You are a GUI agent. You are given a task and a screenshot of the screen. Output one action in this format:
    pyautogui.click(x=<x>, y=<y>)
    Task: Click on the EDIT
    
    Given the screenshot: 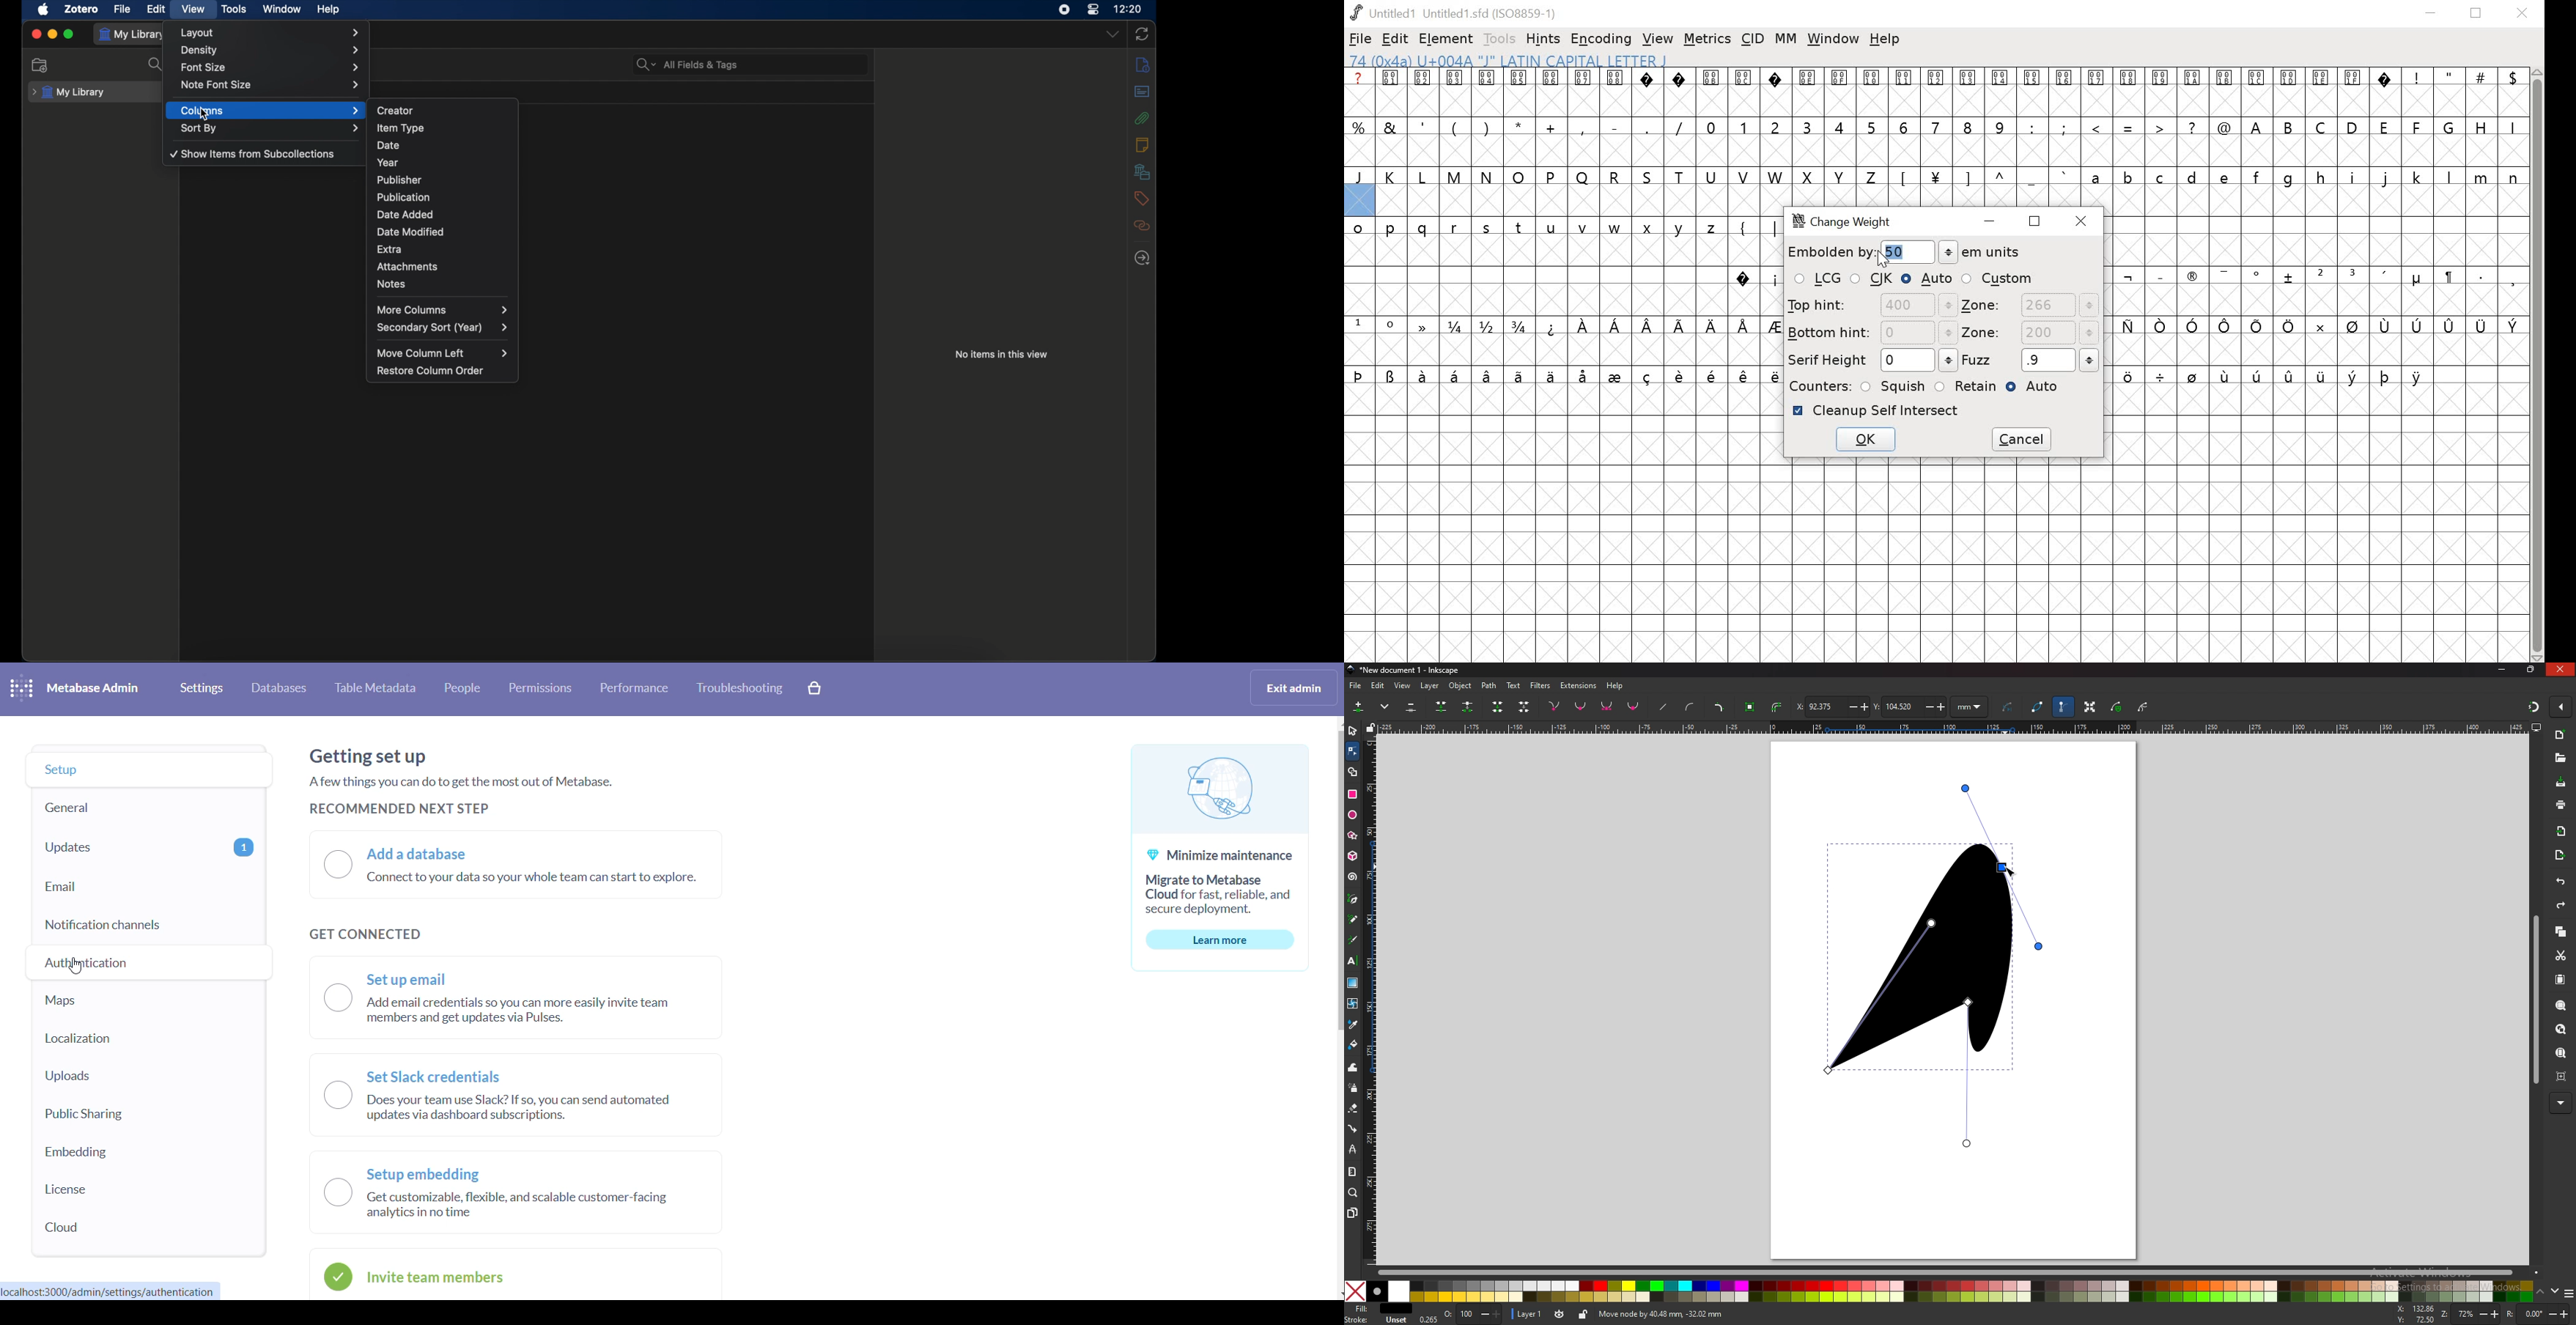 What is the action you would take?
    pyautogui.click(x=1396, y=40)
    